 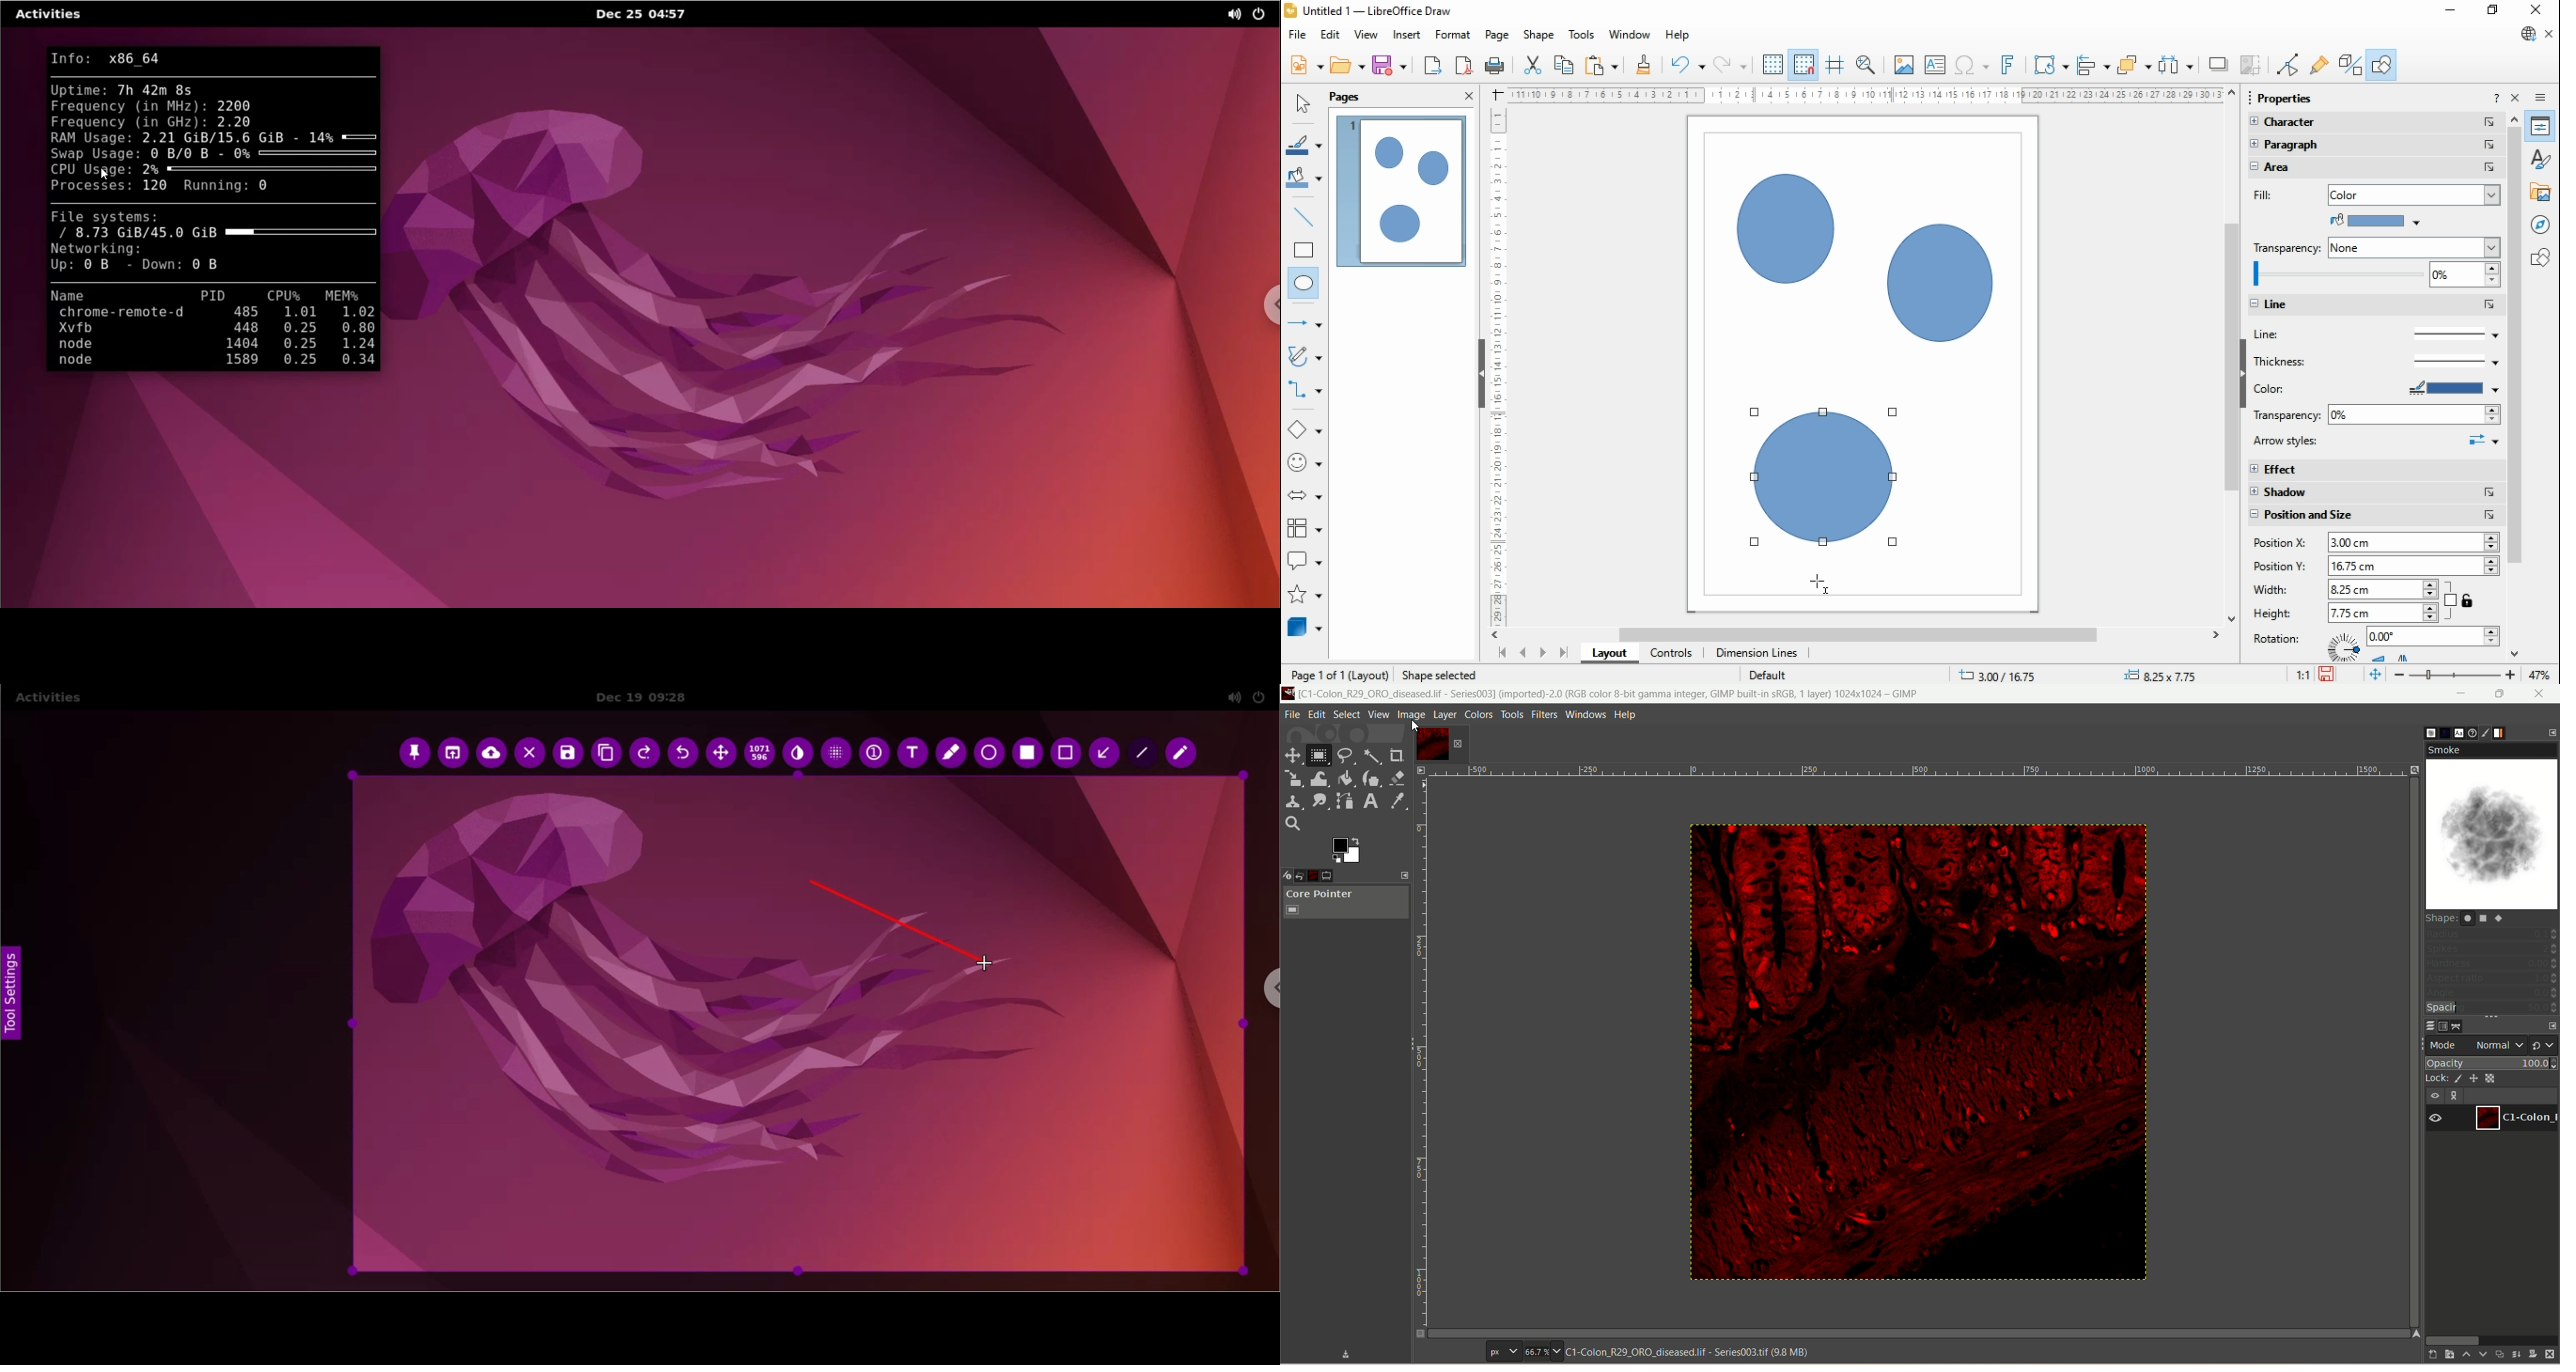 What do you see at coordinates (2376, 442) in the screenshot?
I see `arrow styles` at bounding box center [2376, 442].